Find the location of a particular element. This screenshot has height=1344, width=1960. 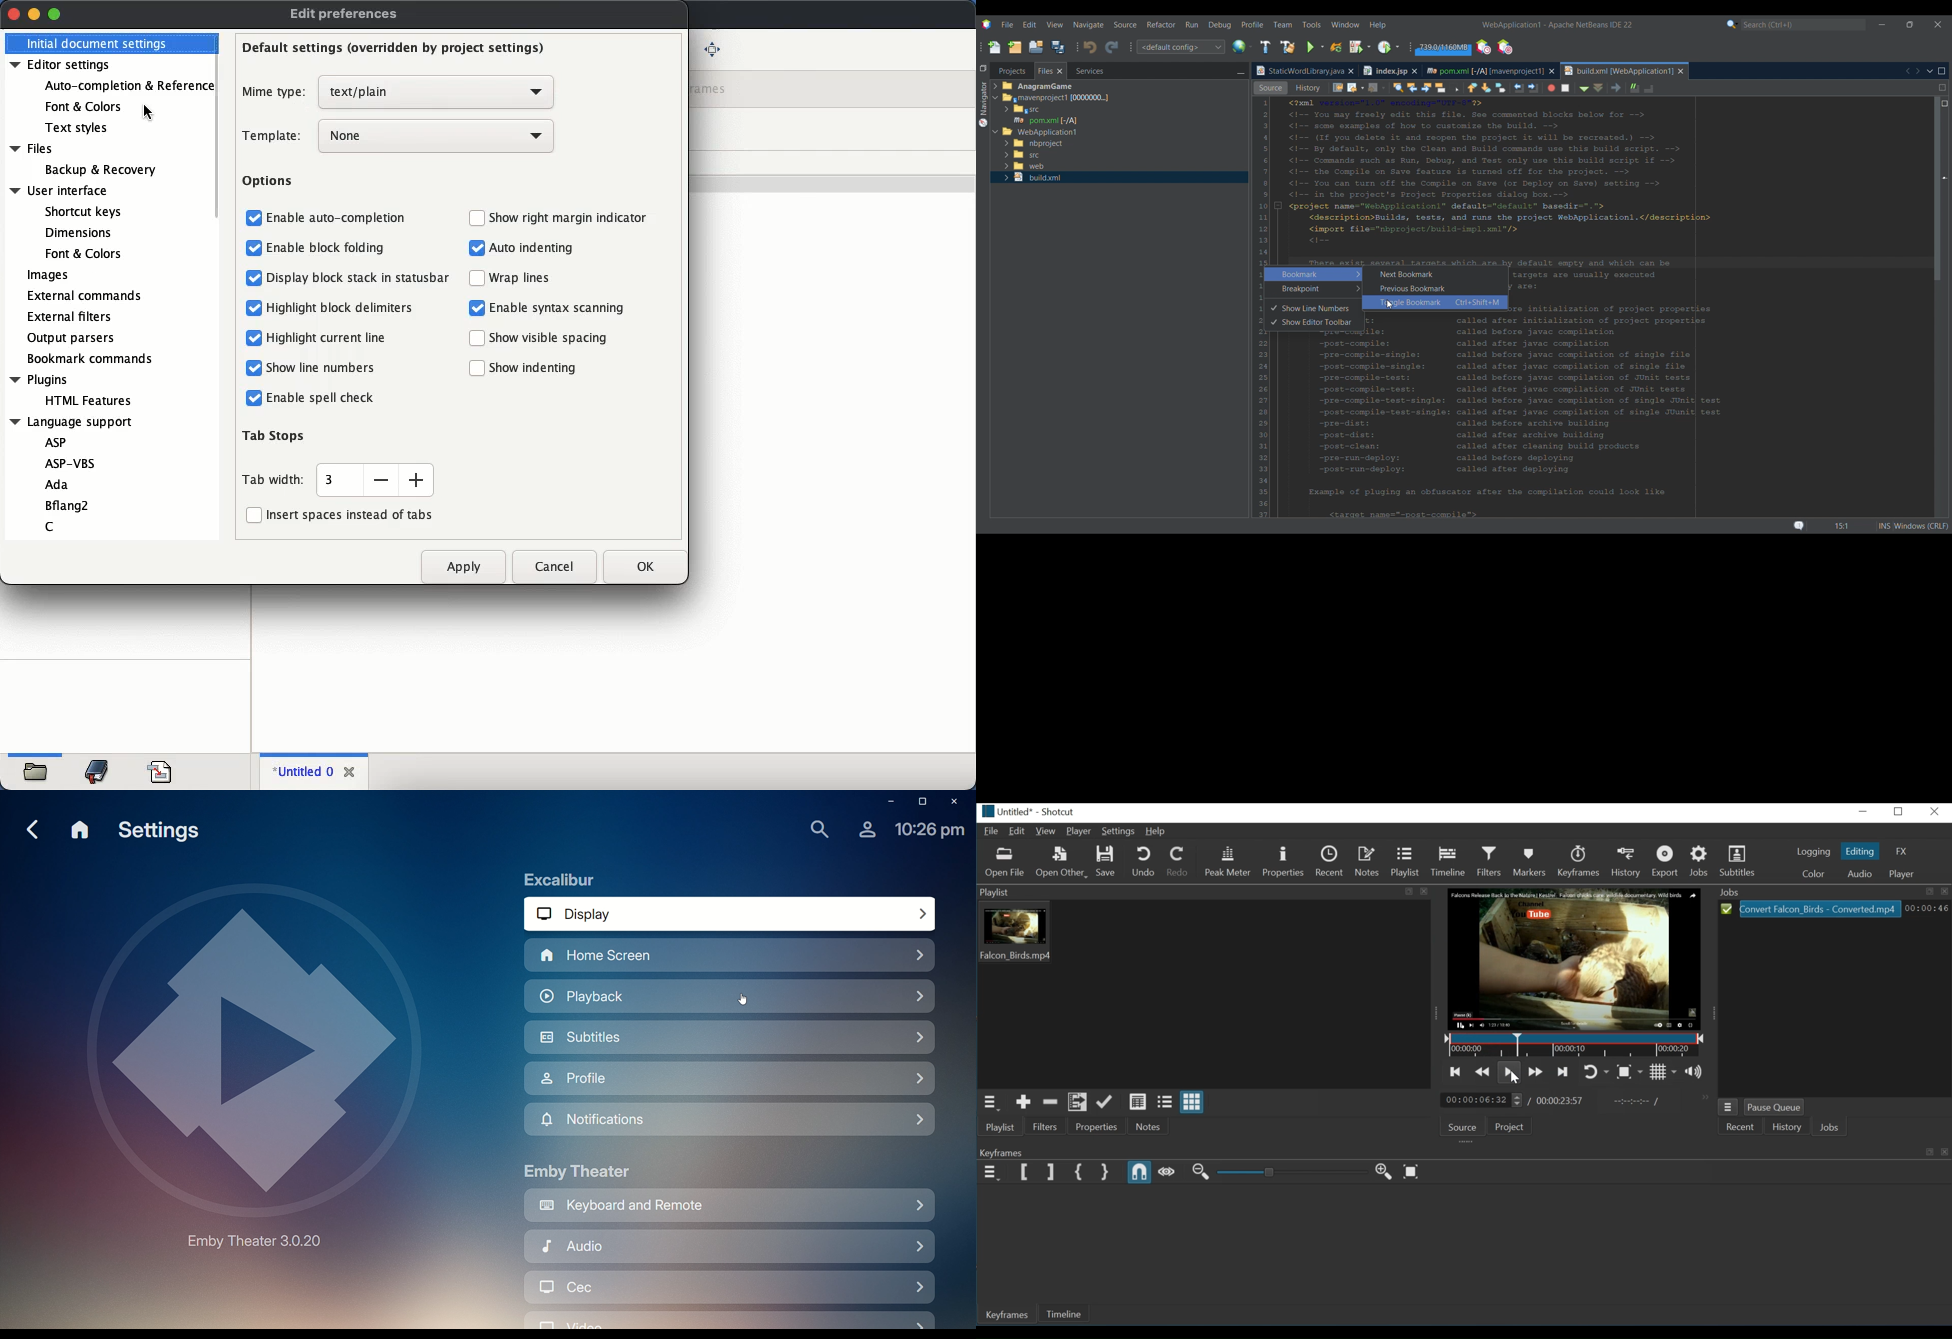

Timeline is located at coordinates (1064, 1315).